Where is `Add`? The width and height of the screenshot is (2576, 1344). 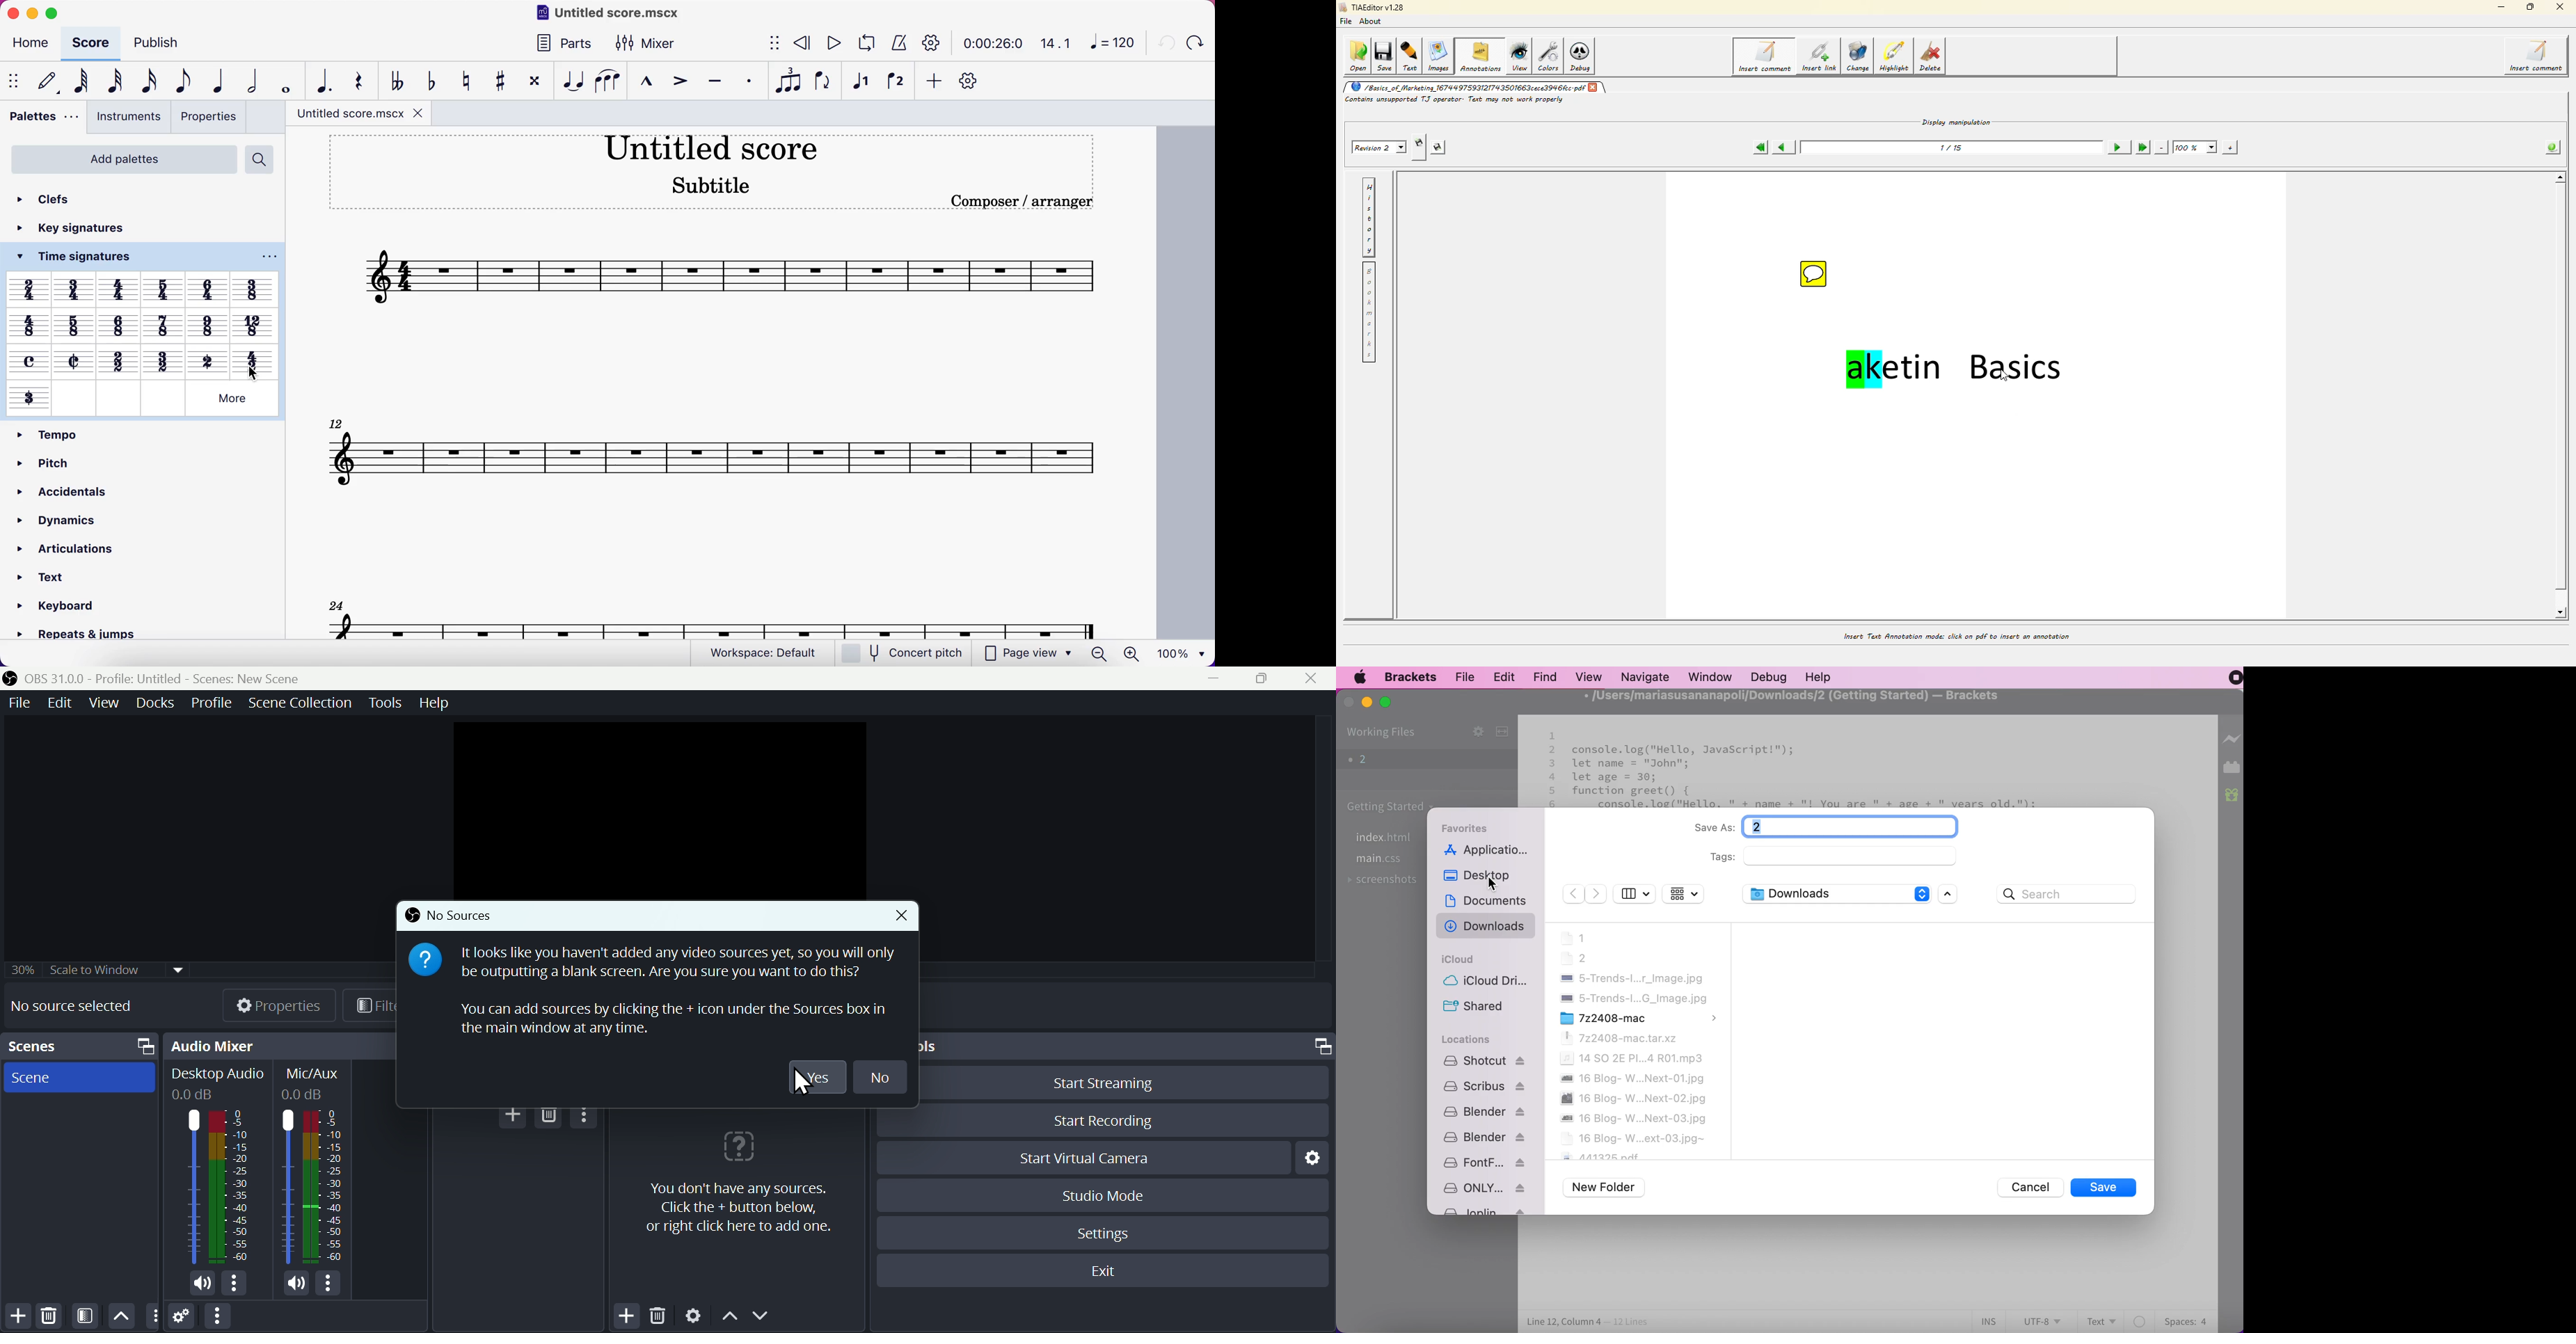
Add is located at coordinates (626, 1317).